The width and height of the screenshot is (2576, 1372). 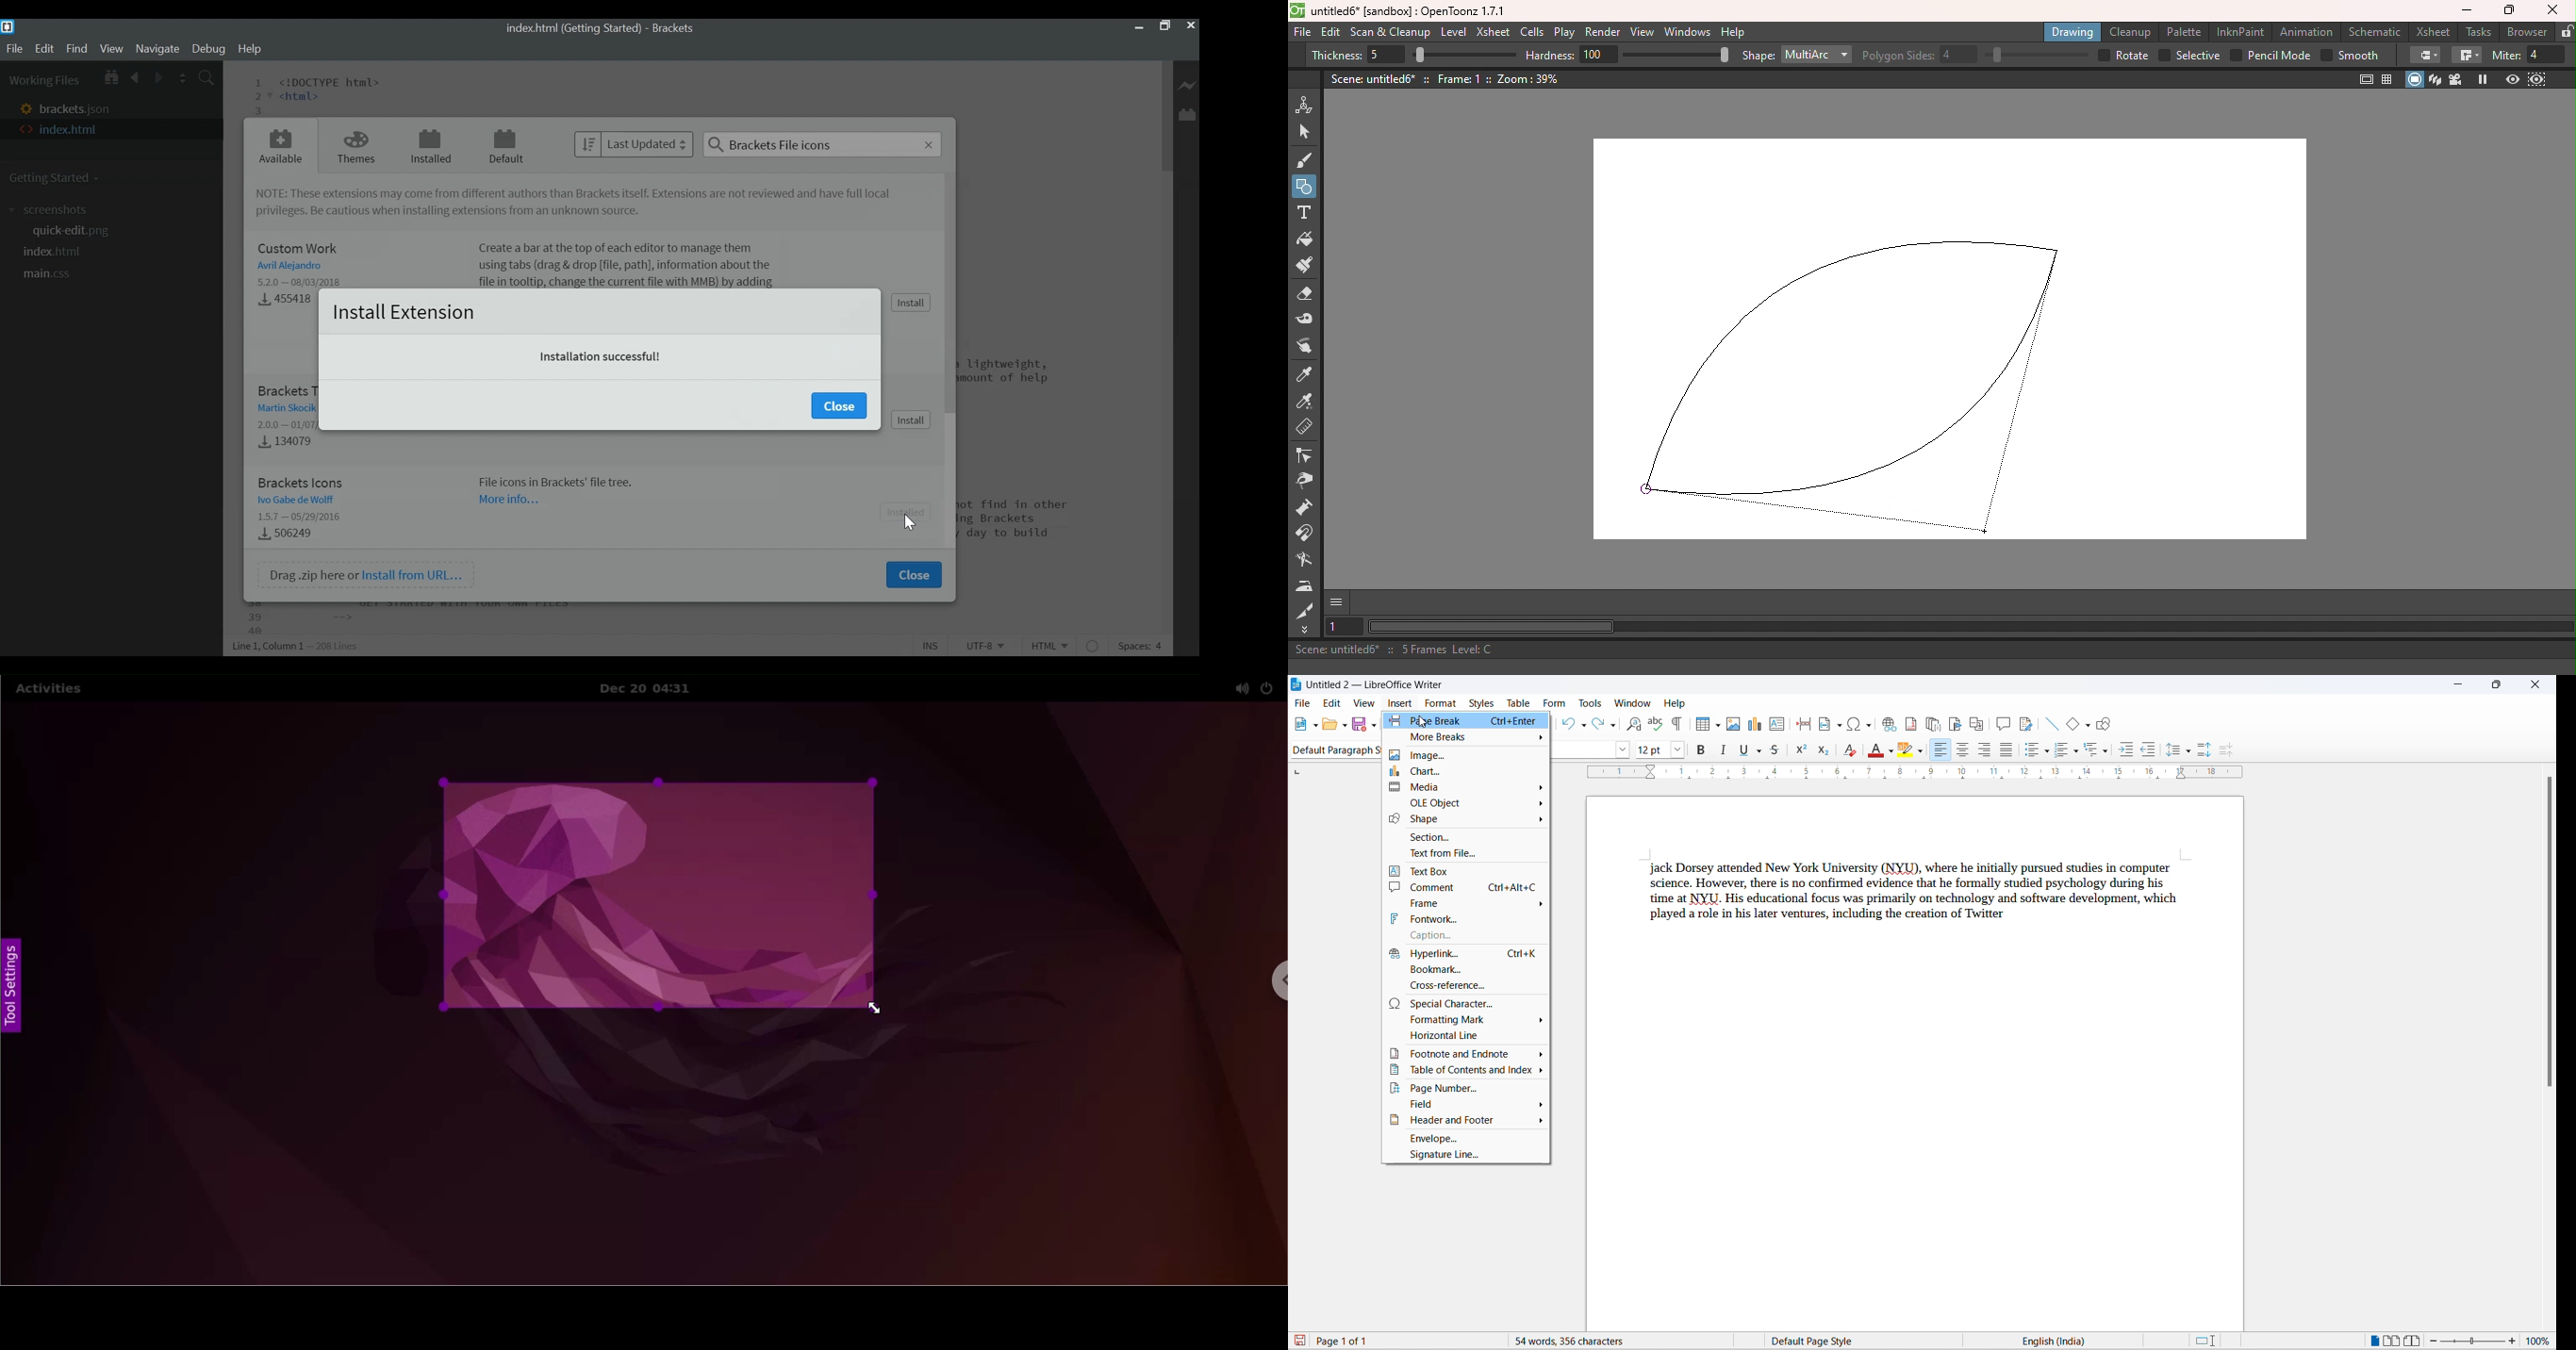 I want to click on English(India), so click(x=2092, y=1340).